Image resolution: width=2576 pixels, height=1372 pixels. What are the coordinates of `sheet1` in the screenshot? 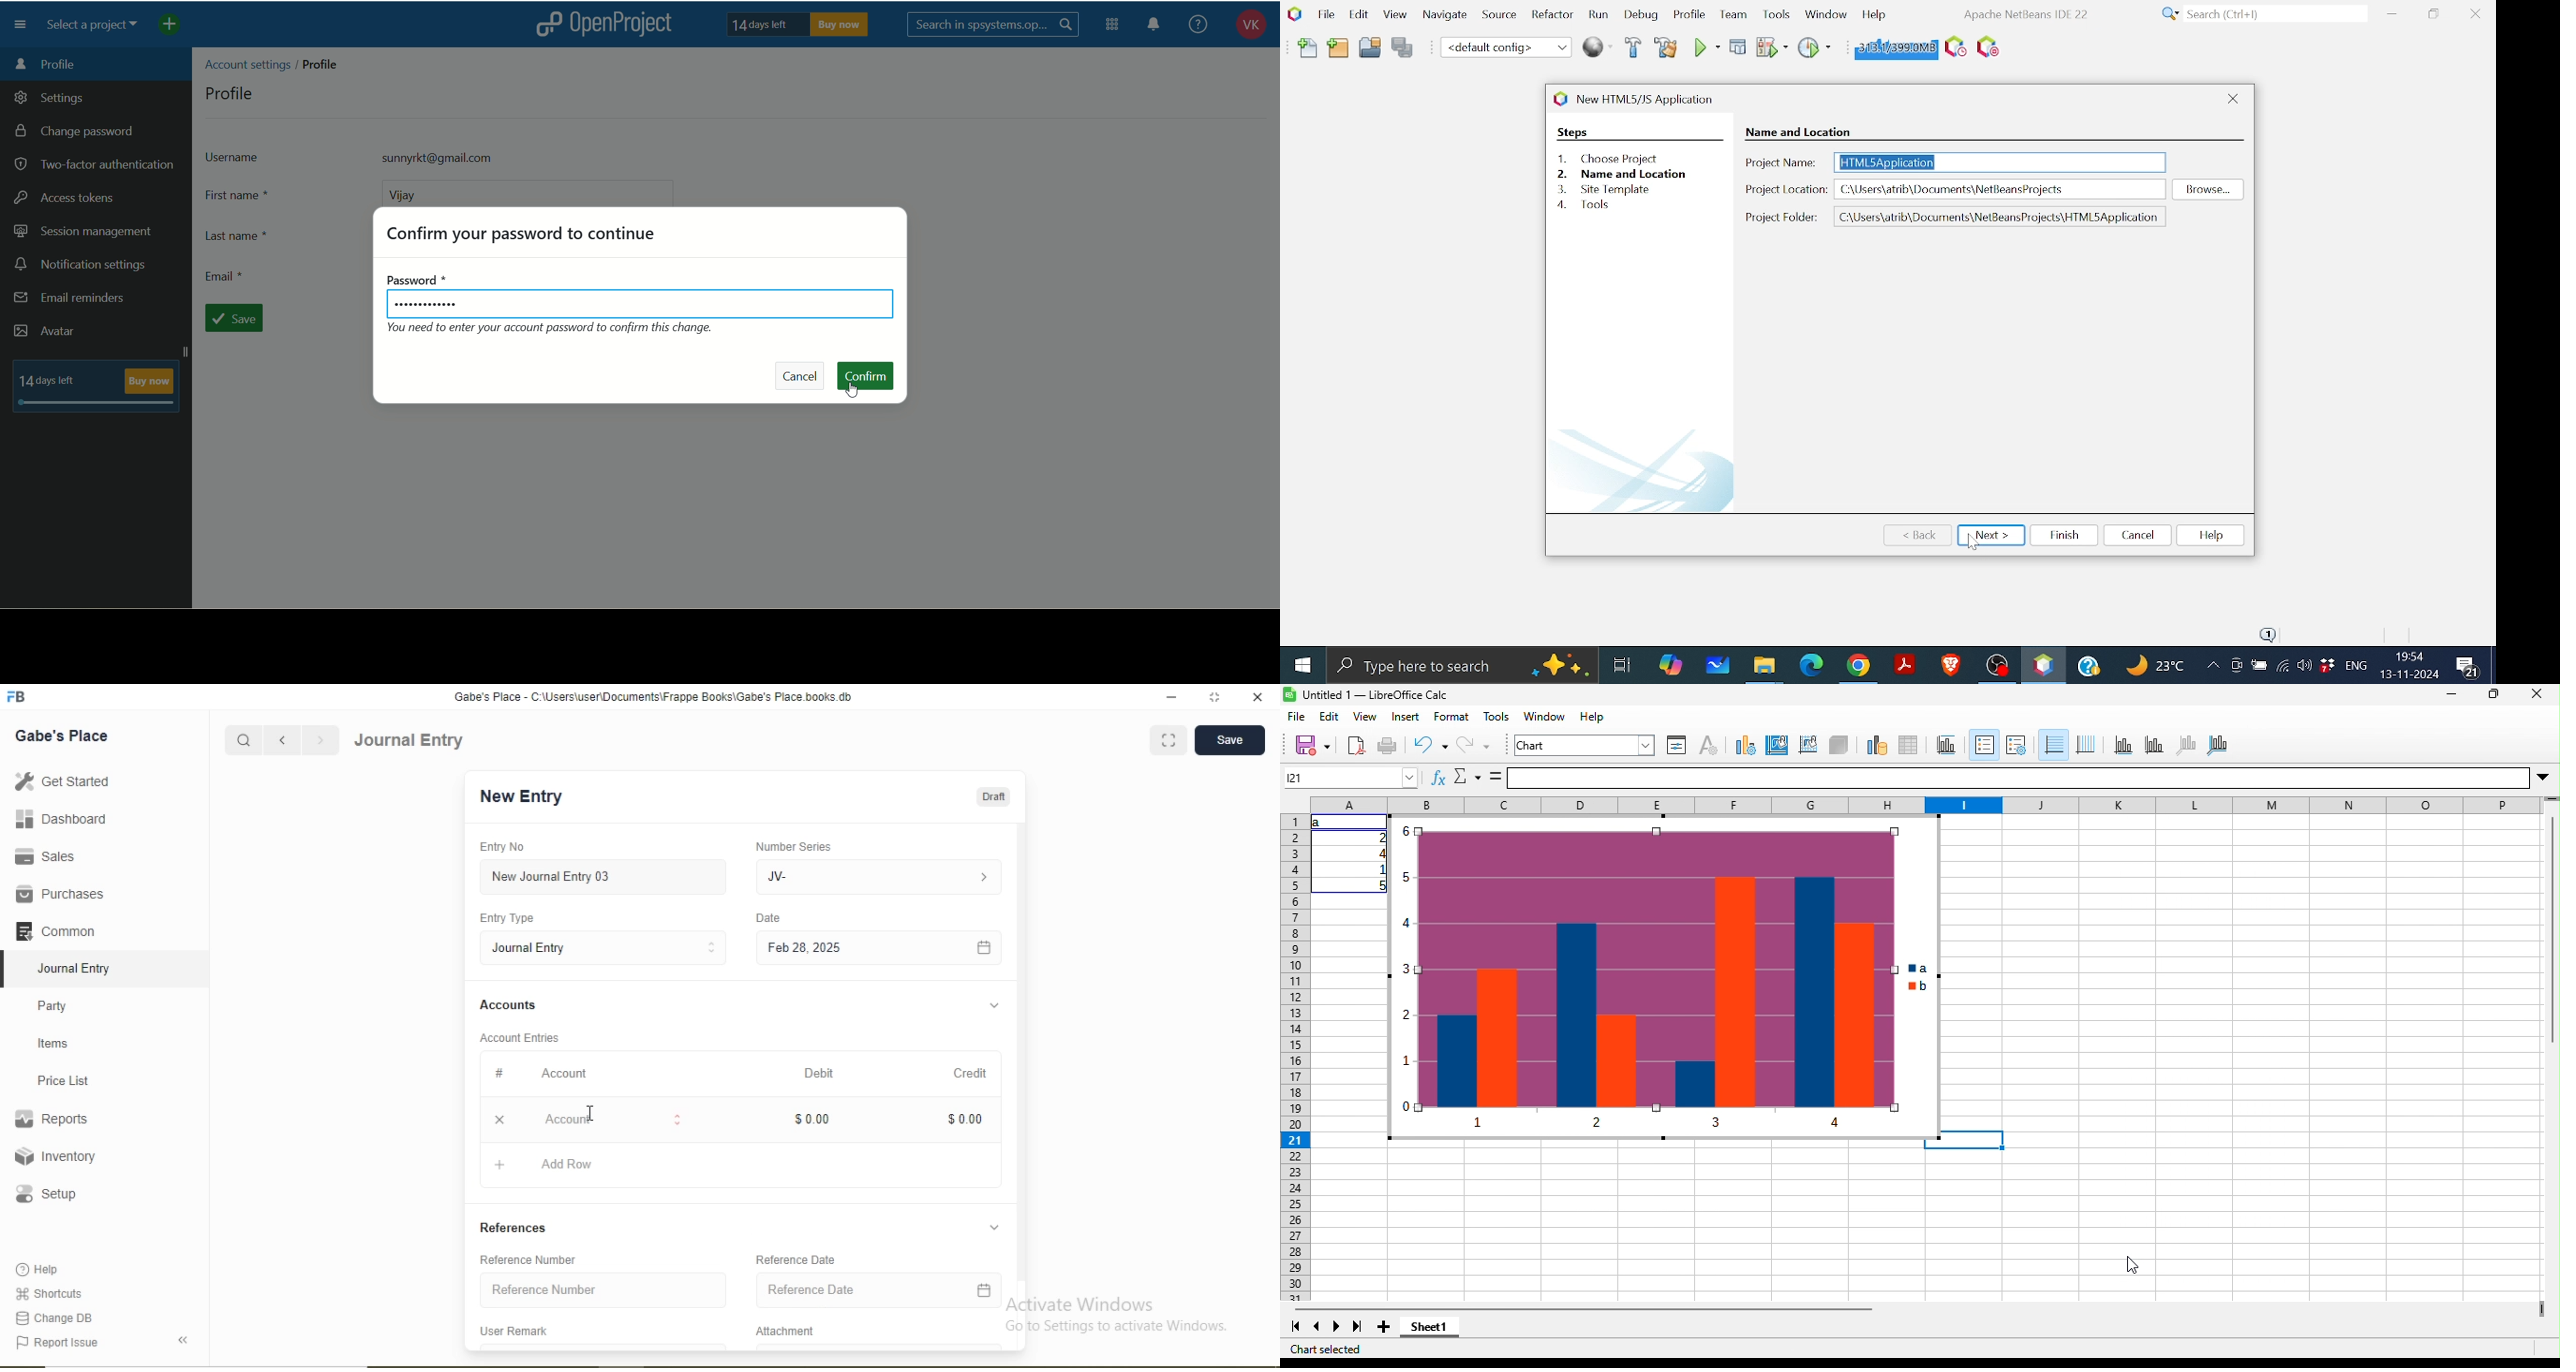 It's located at (1429, 1327).